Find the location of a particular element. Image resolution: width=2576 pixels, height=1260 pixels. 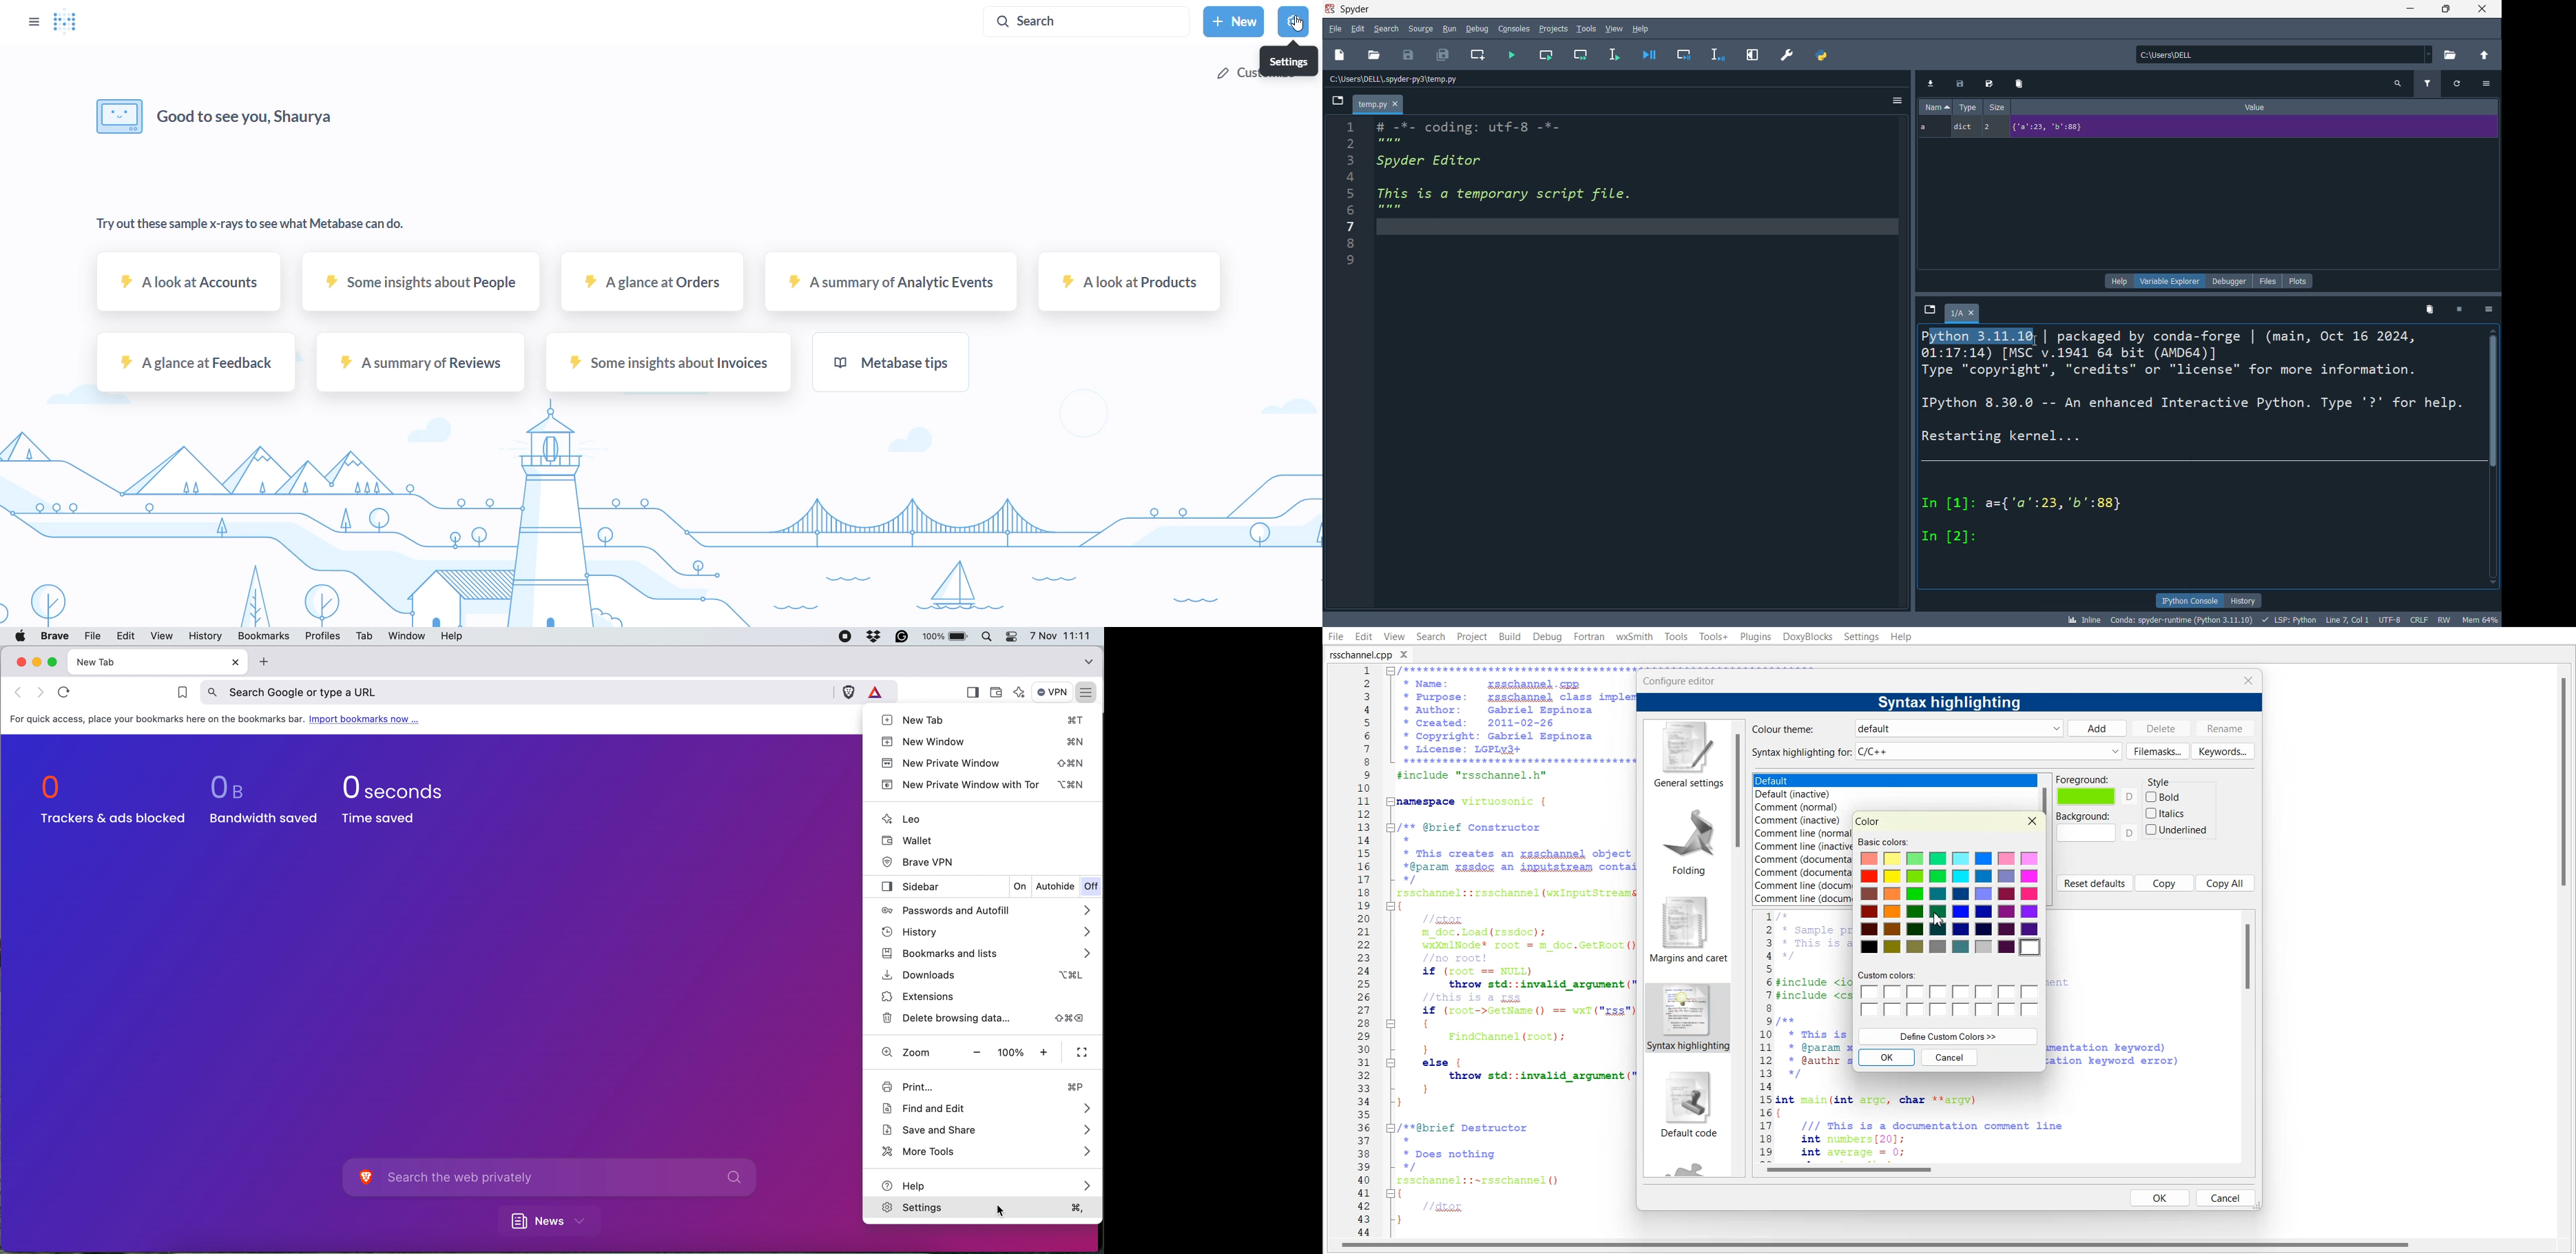

click to go forward, hold to see histroy is located at coordinates (20, 691).